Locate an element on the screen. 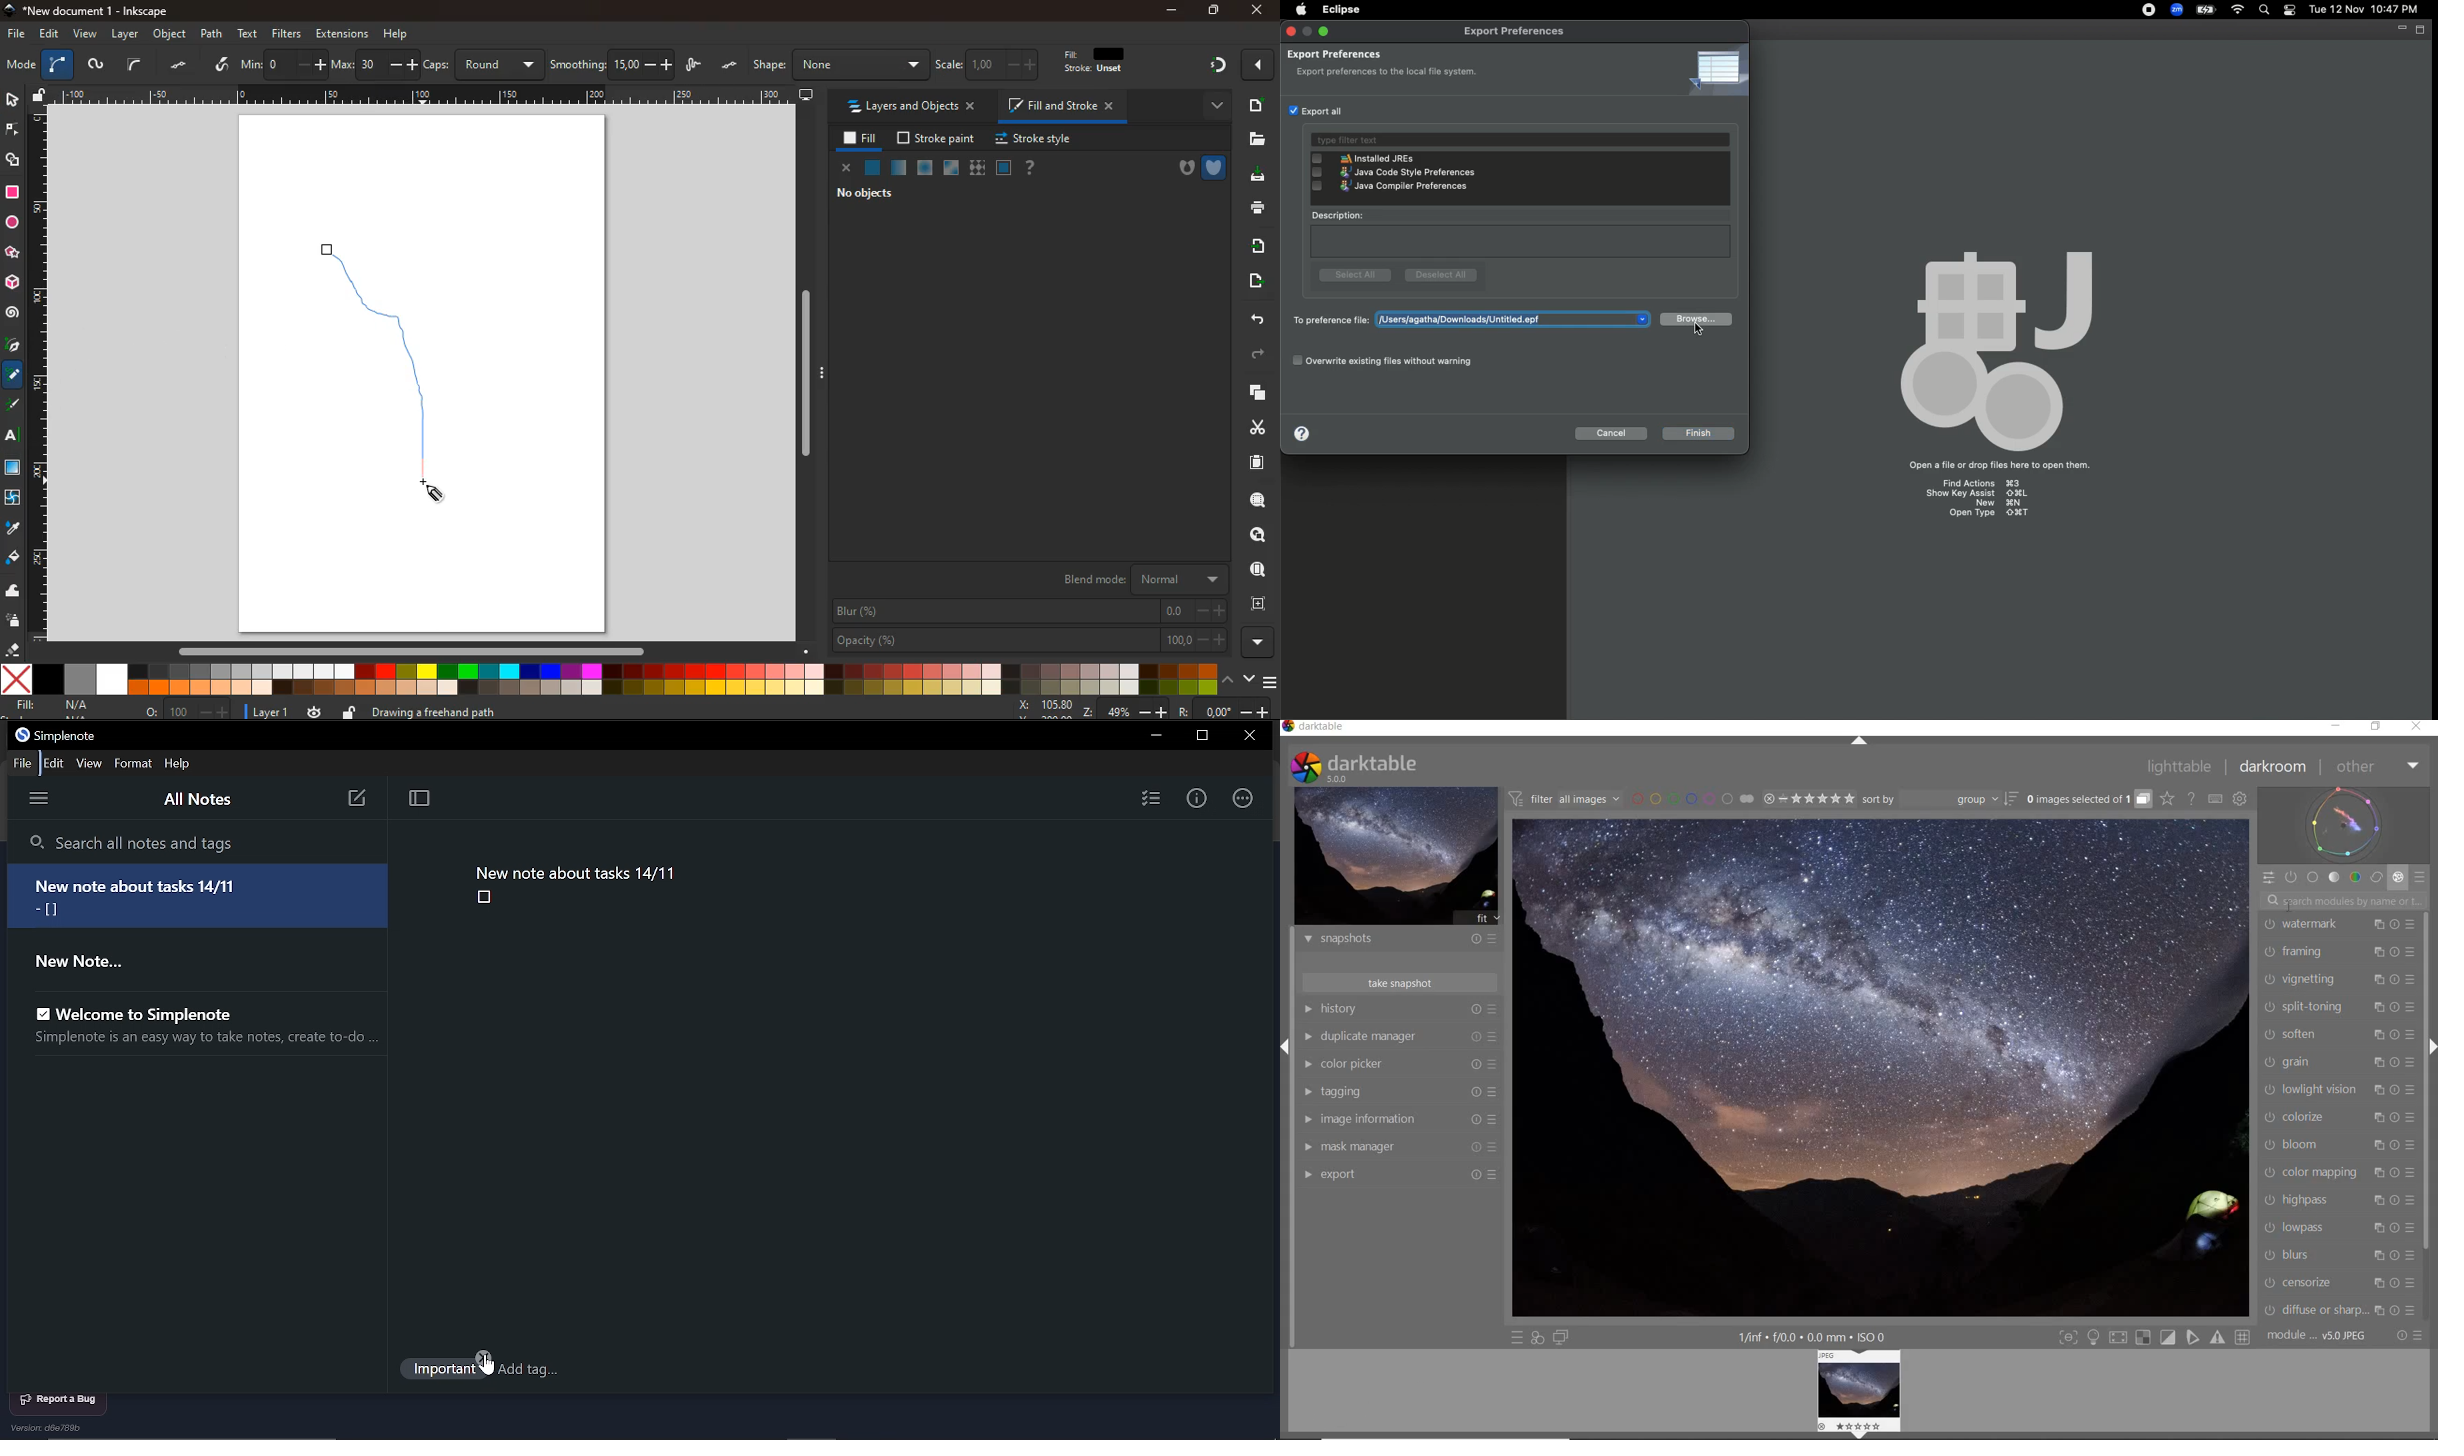  Insert checklist is located at coordinates (1151, 797).